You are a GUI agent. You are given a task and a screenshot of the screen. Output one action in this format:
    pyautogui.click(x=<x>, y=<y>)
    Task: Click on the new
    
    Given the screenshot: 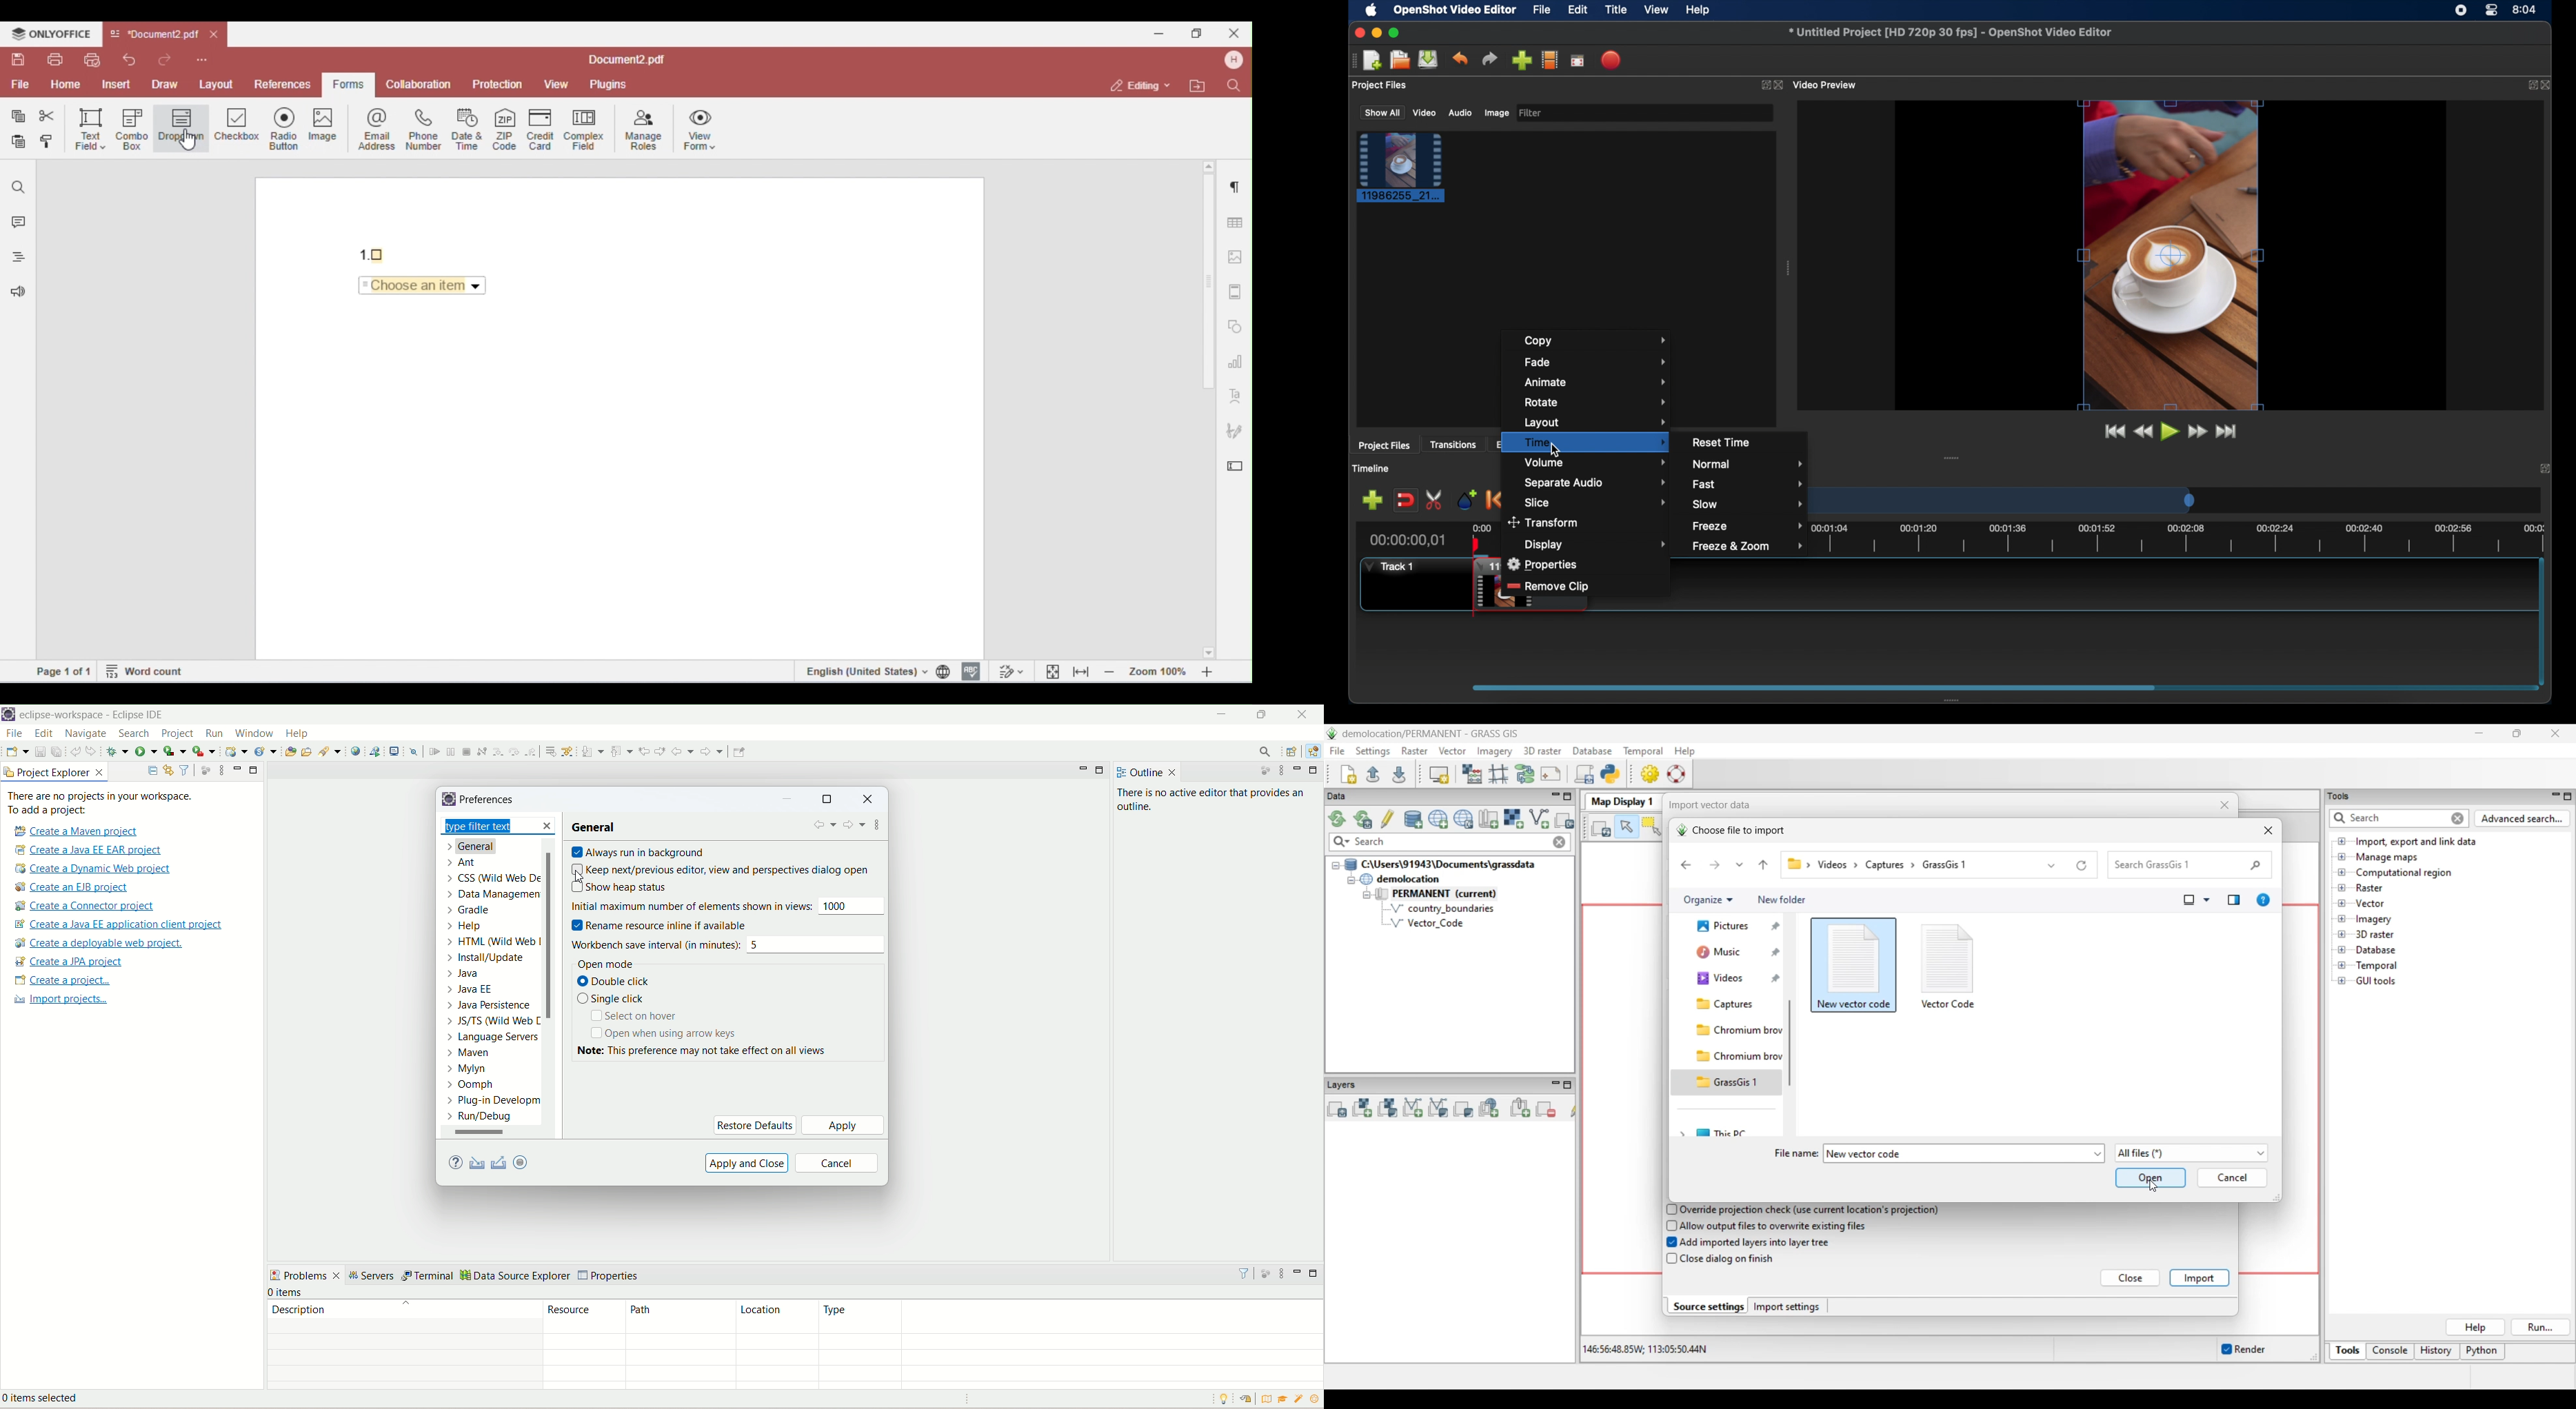 What is the action you would take?
    pyautogui.click(x=17, y=751)
    